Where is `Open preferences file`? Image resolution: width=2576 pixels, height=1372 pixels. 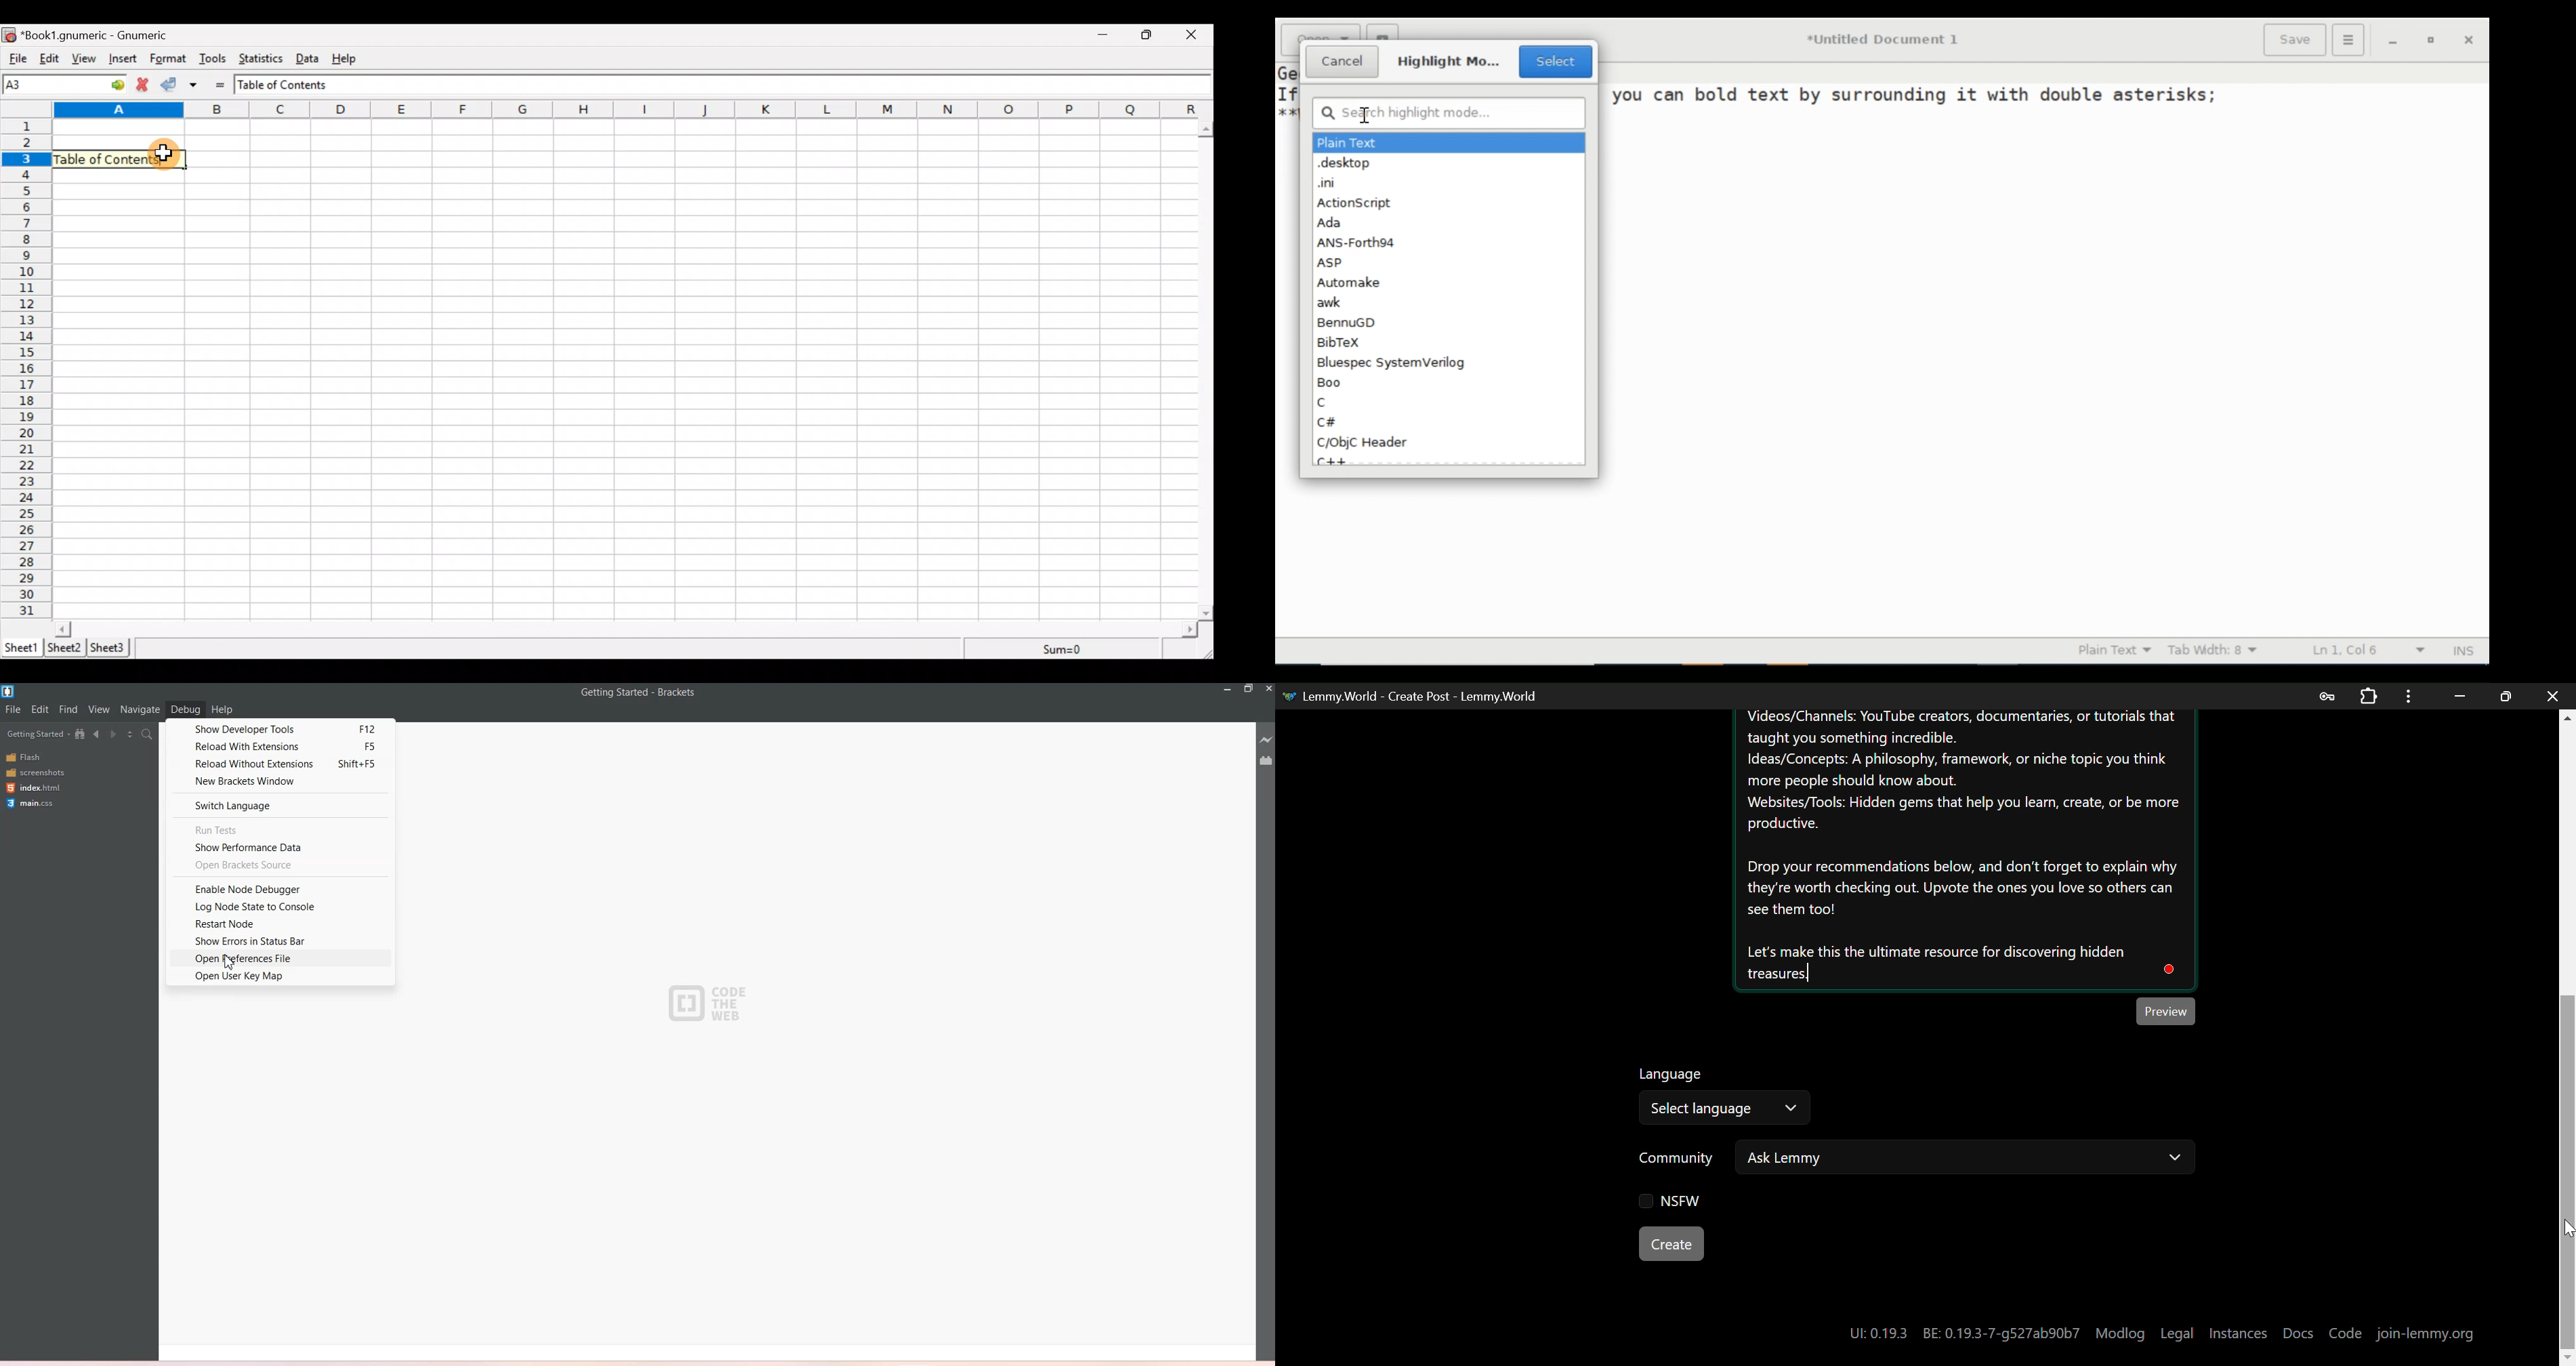
Open preferences file is located at coordinates (279, 959).